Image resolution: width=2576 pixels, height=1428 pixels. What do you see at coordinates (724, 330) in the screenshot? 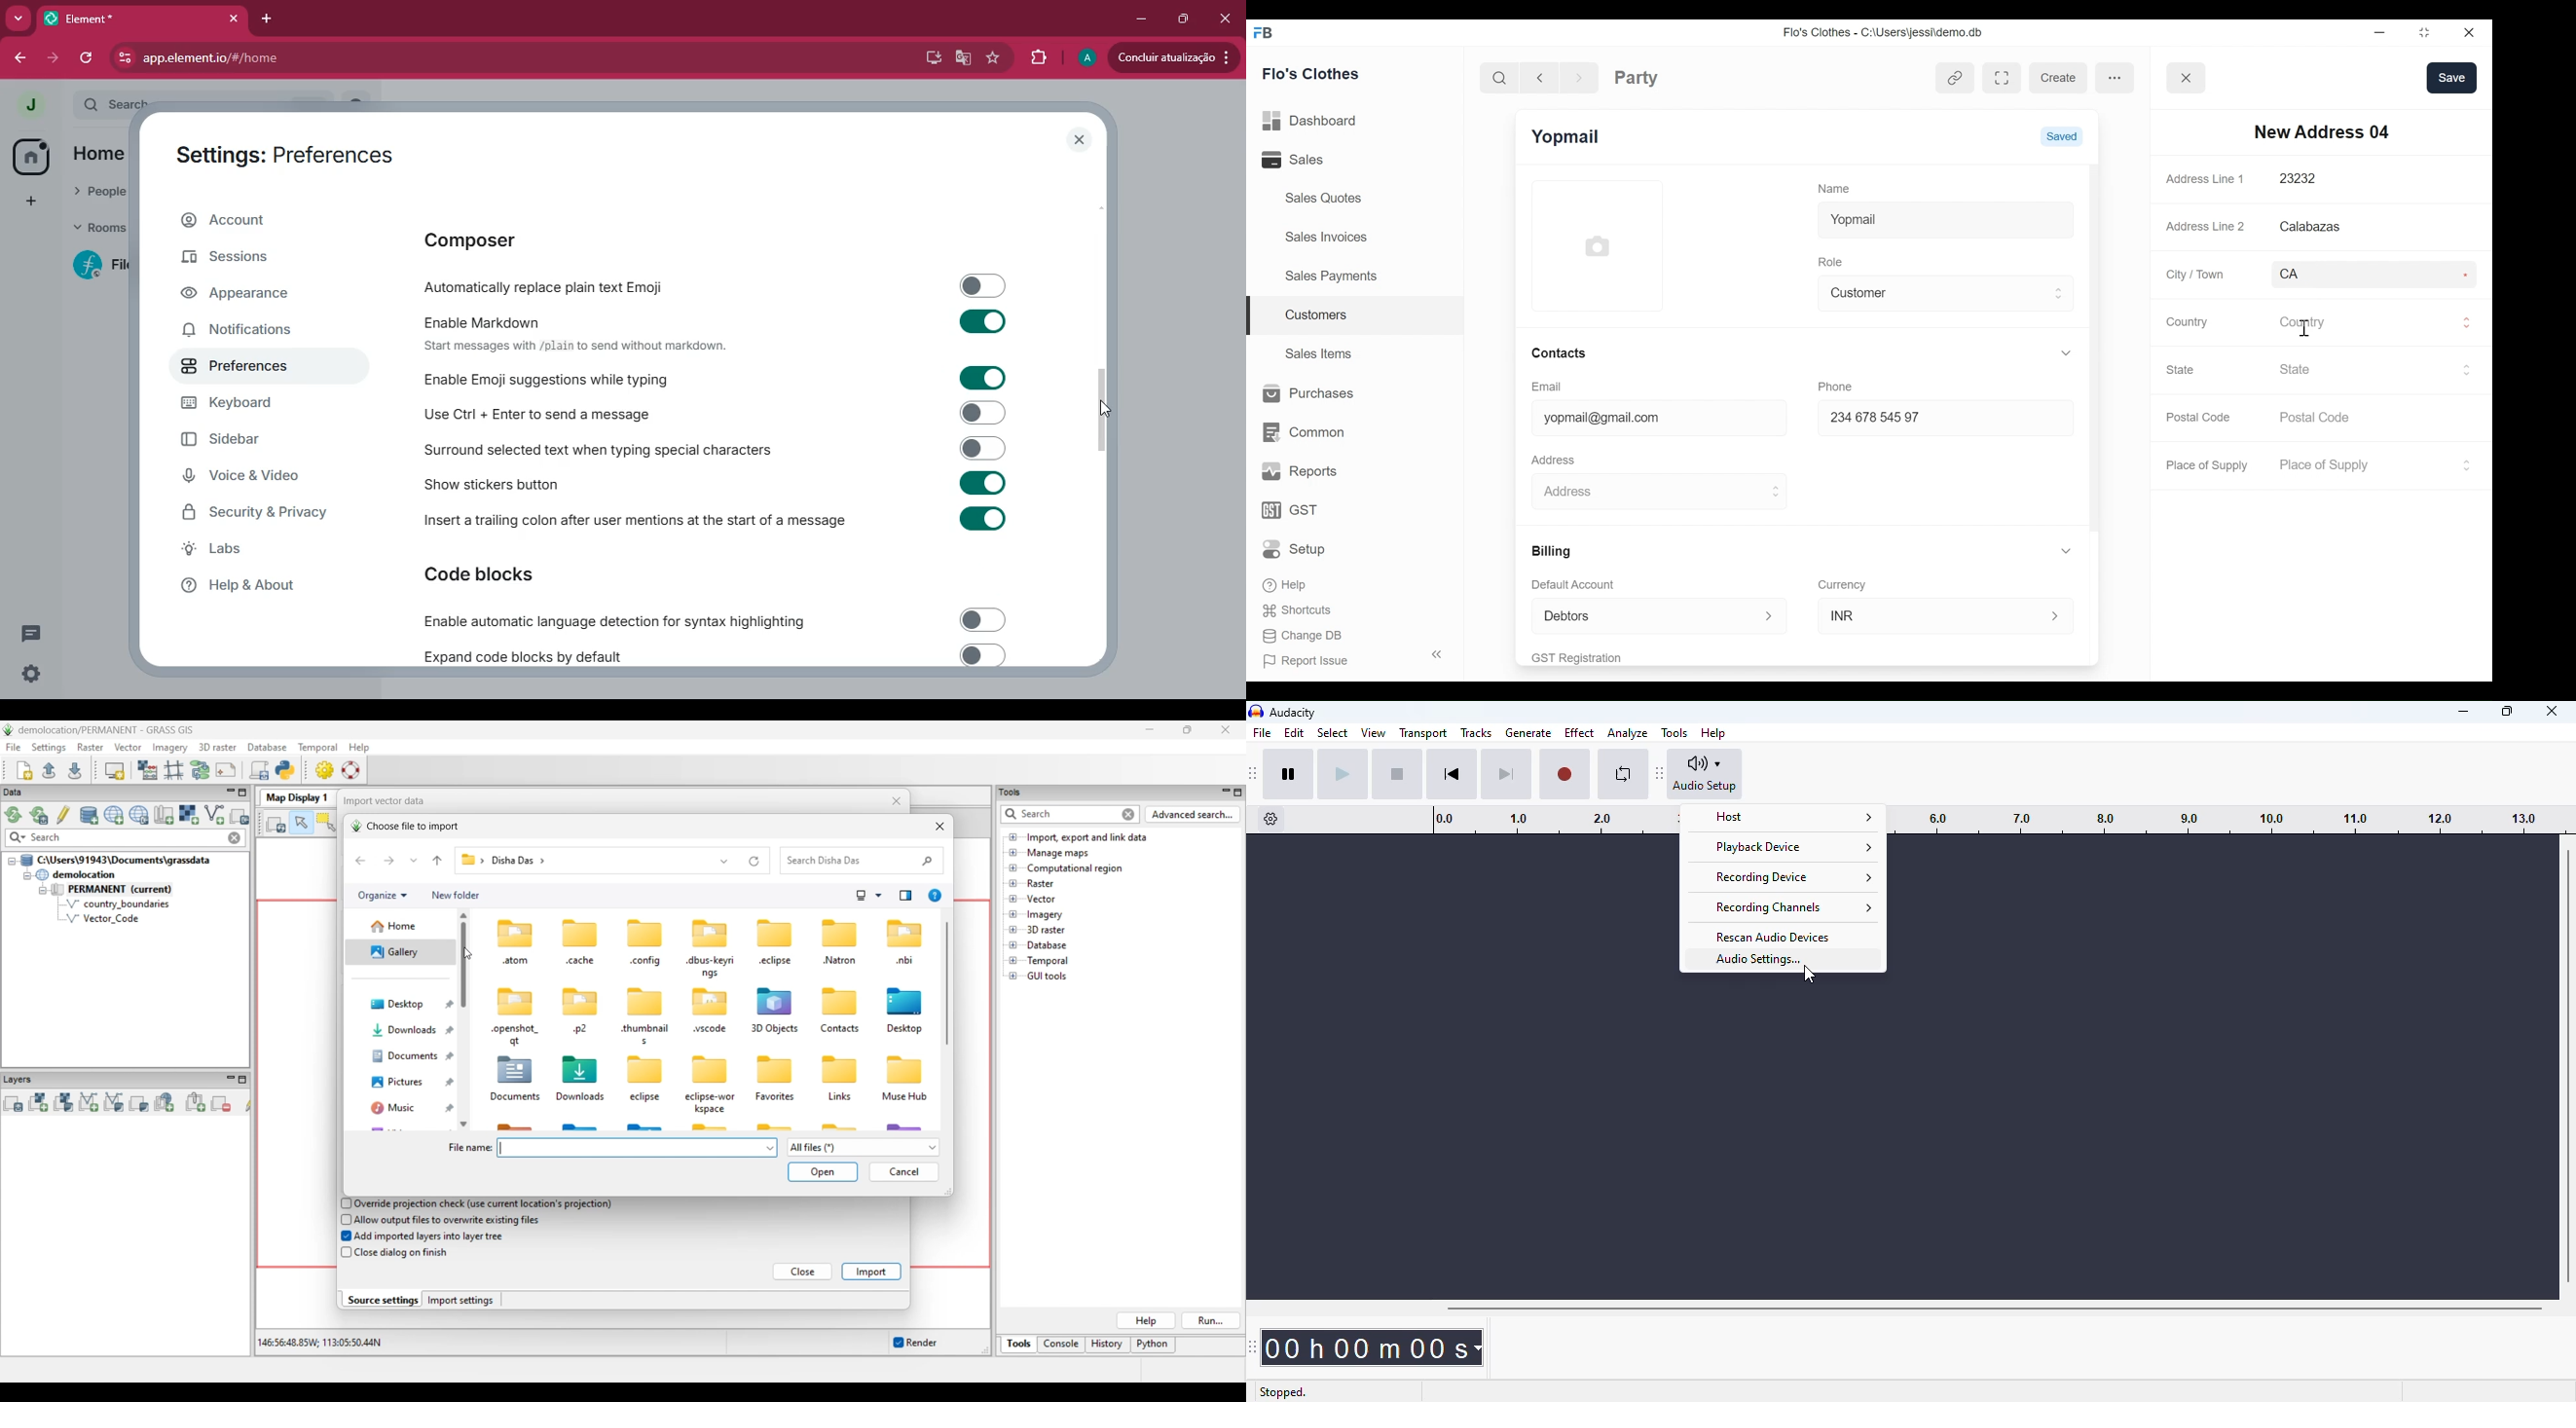
I see `Enable Markdown
Start messages with /plain to send without markdown.` at bounding box center [724, 330].